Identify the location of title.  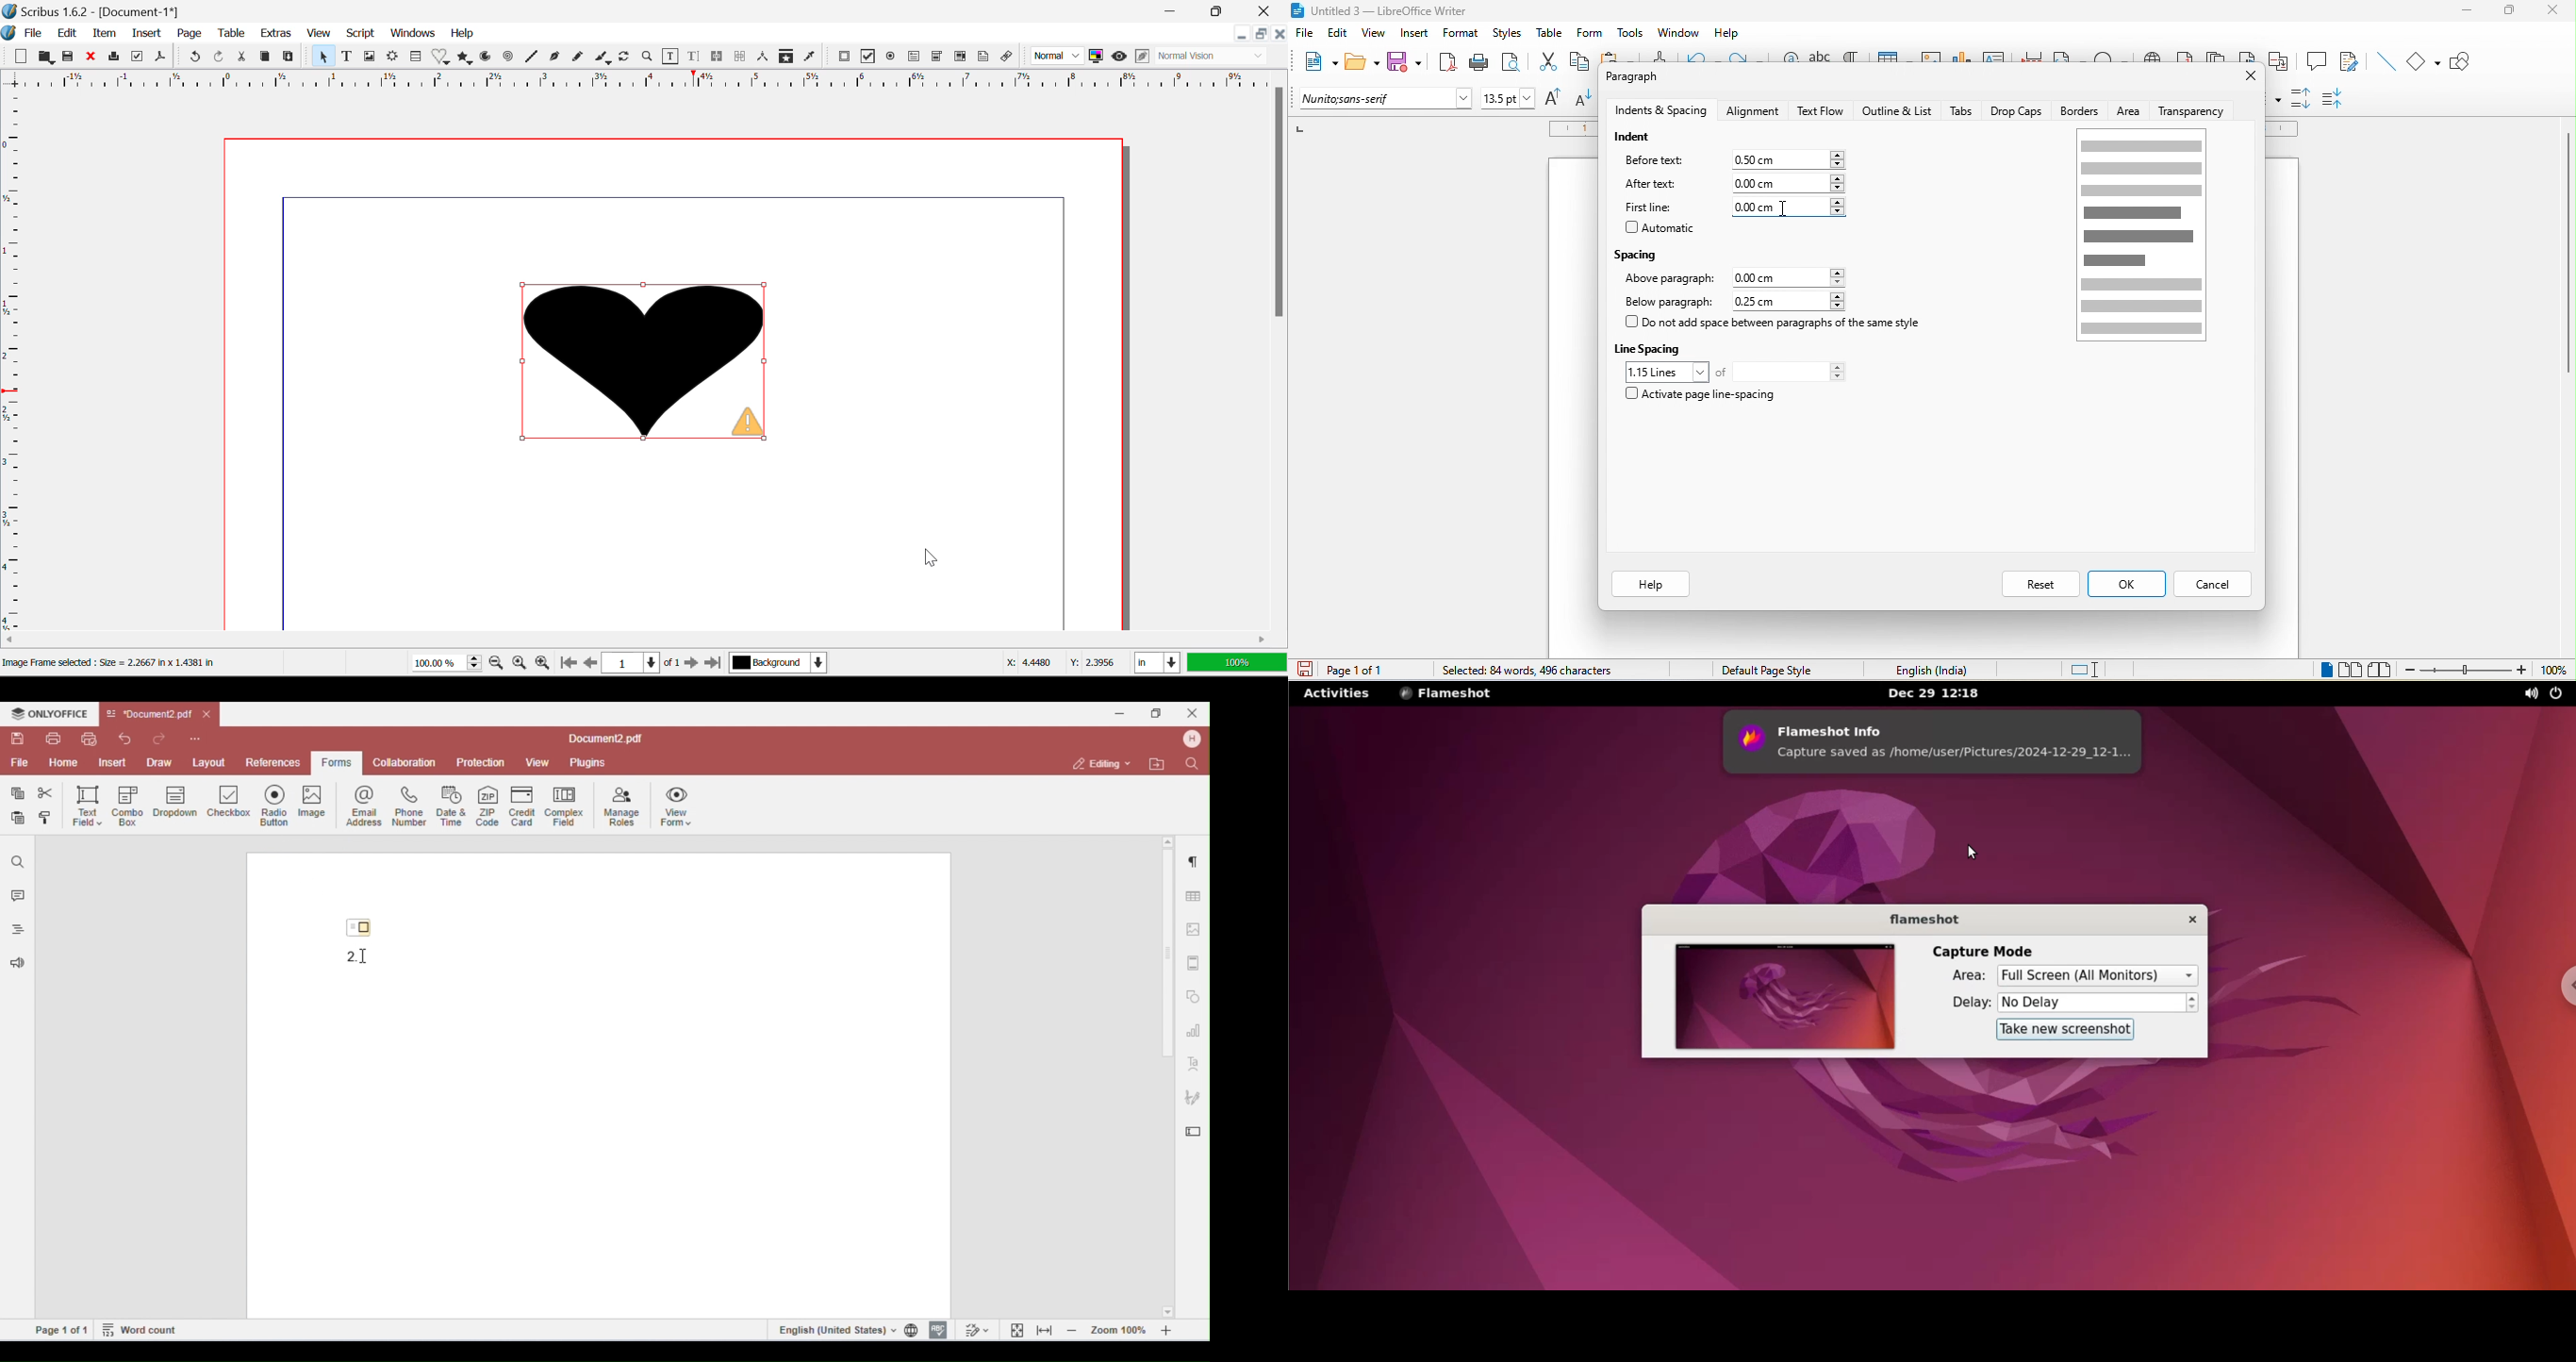
(1379, 11).